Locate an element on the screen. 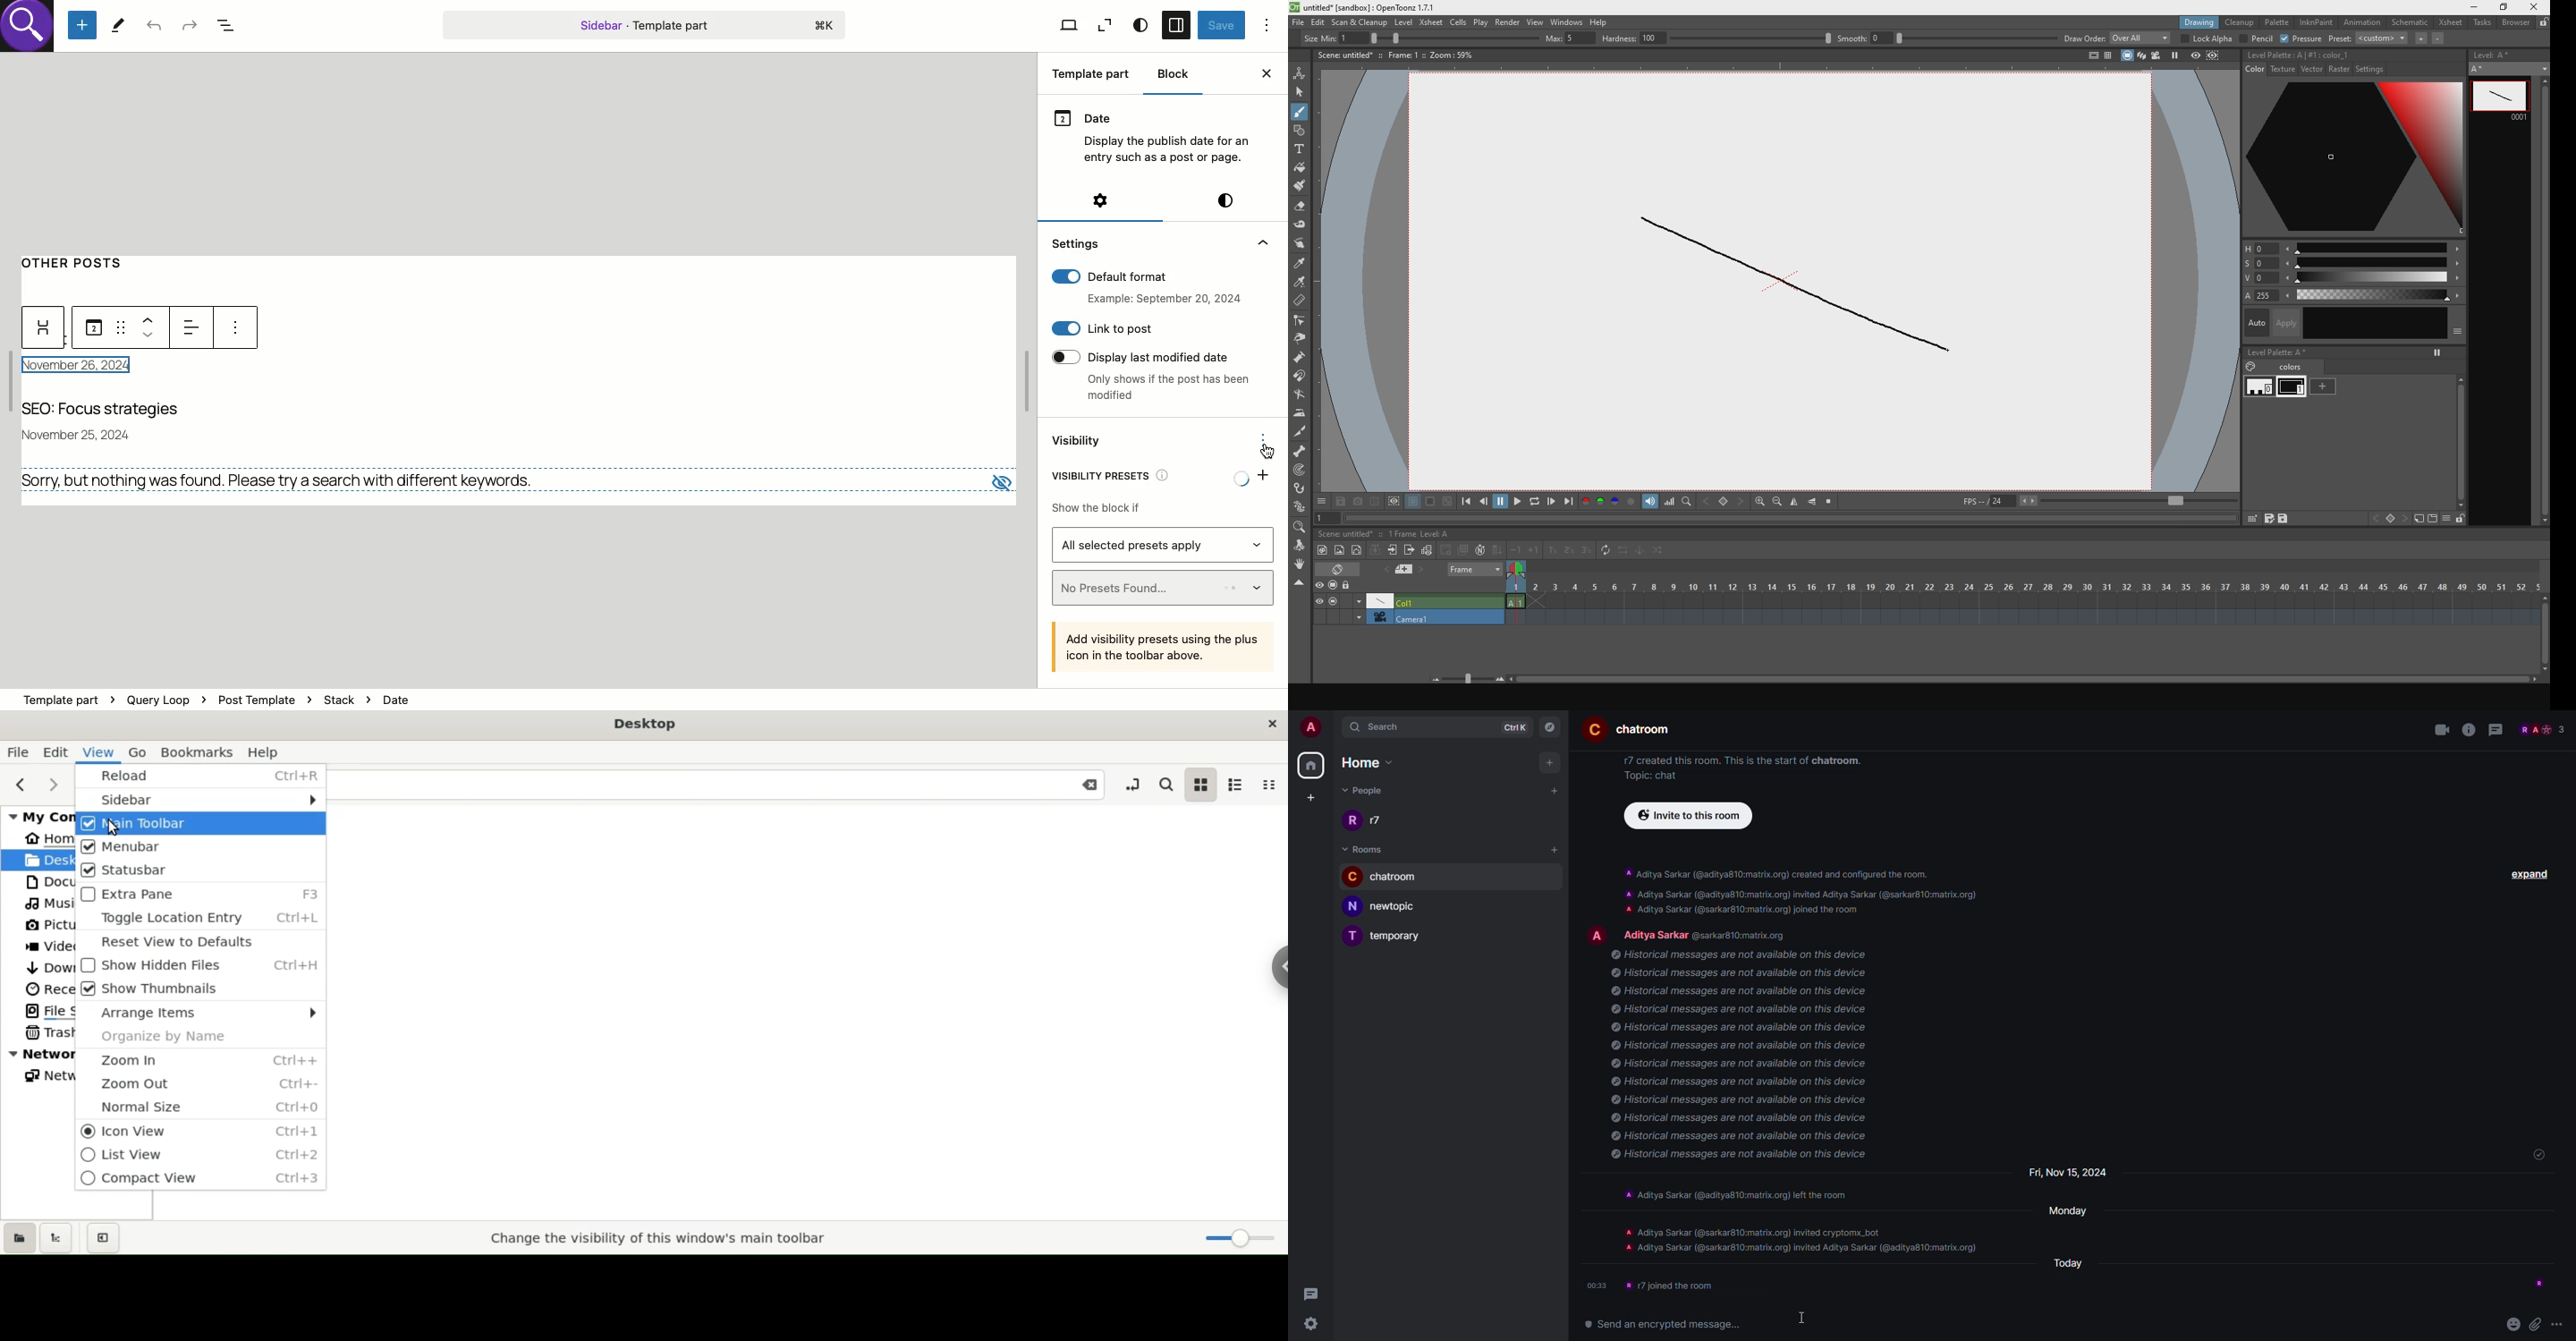  lock alpha is located at coordinates (2207, 39).